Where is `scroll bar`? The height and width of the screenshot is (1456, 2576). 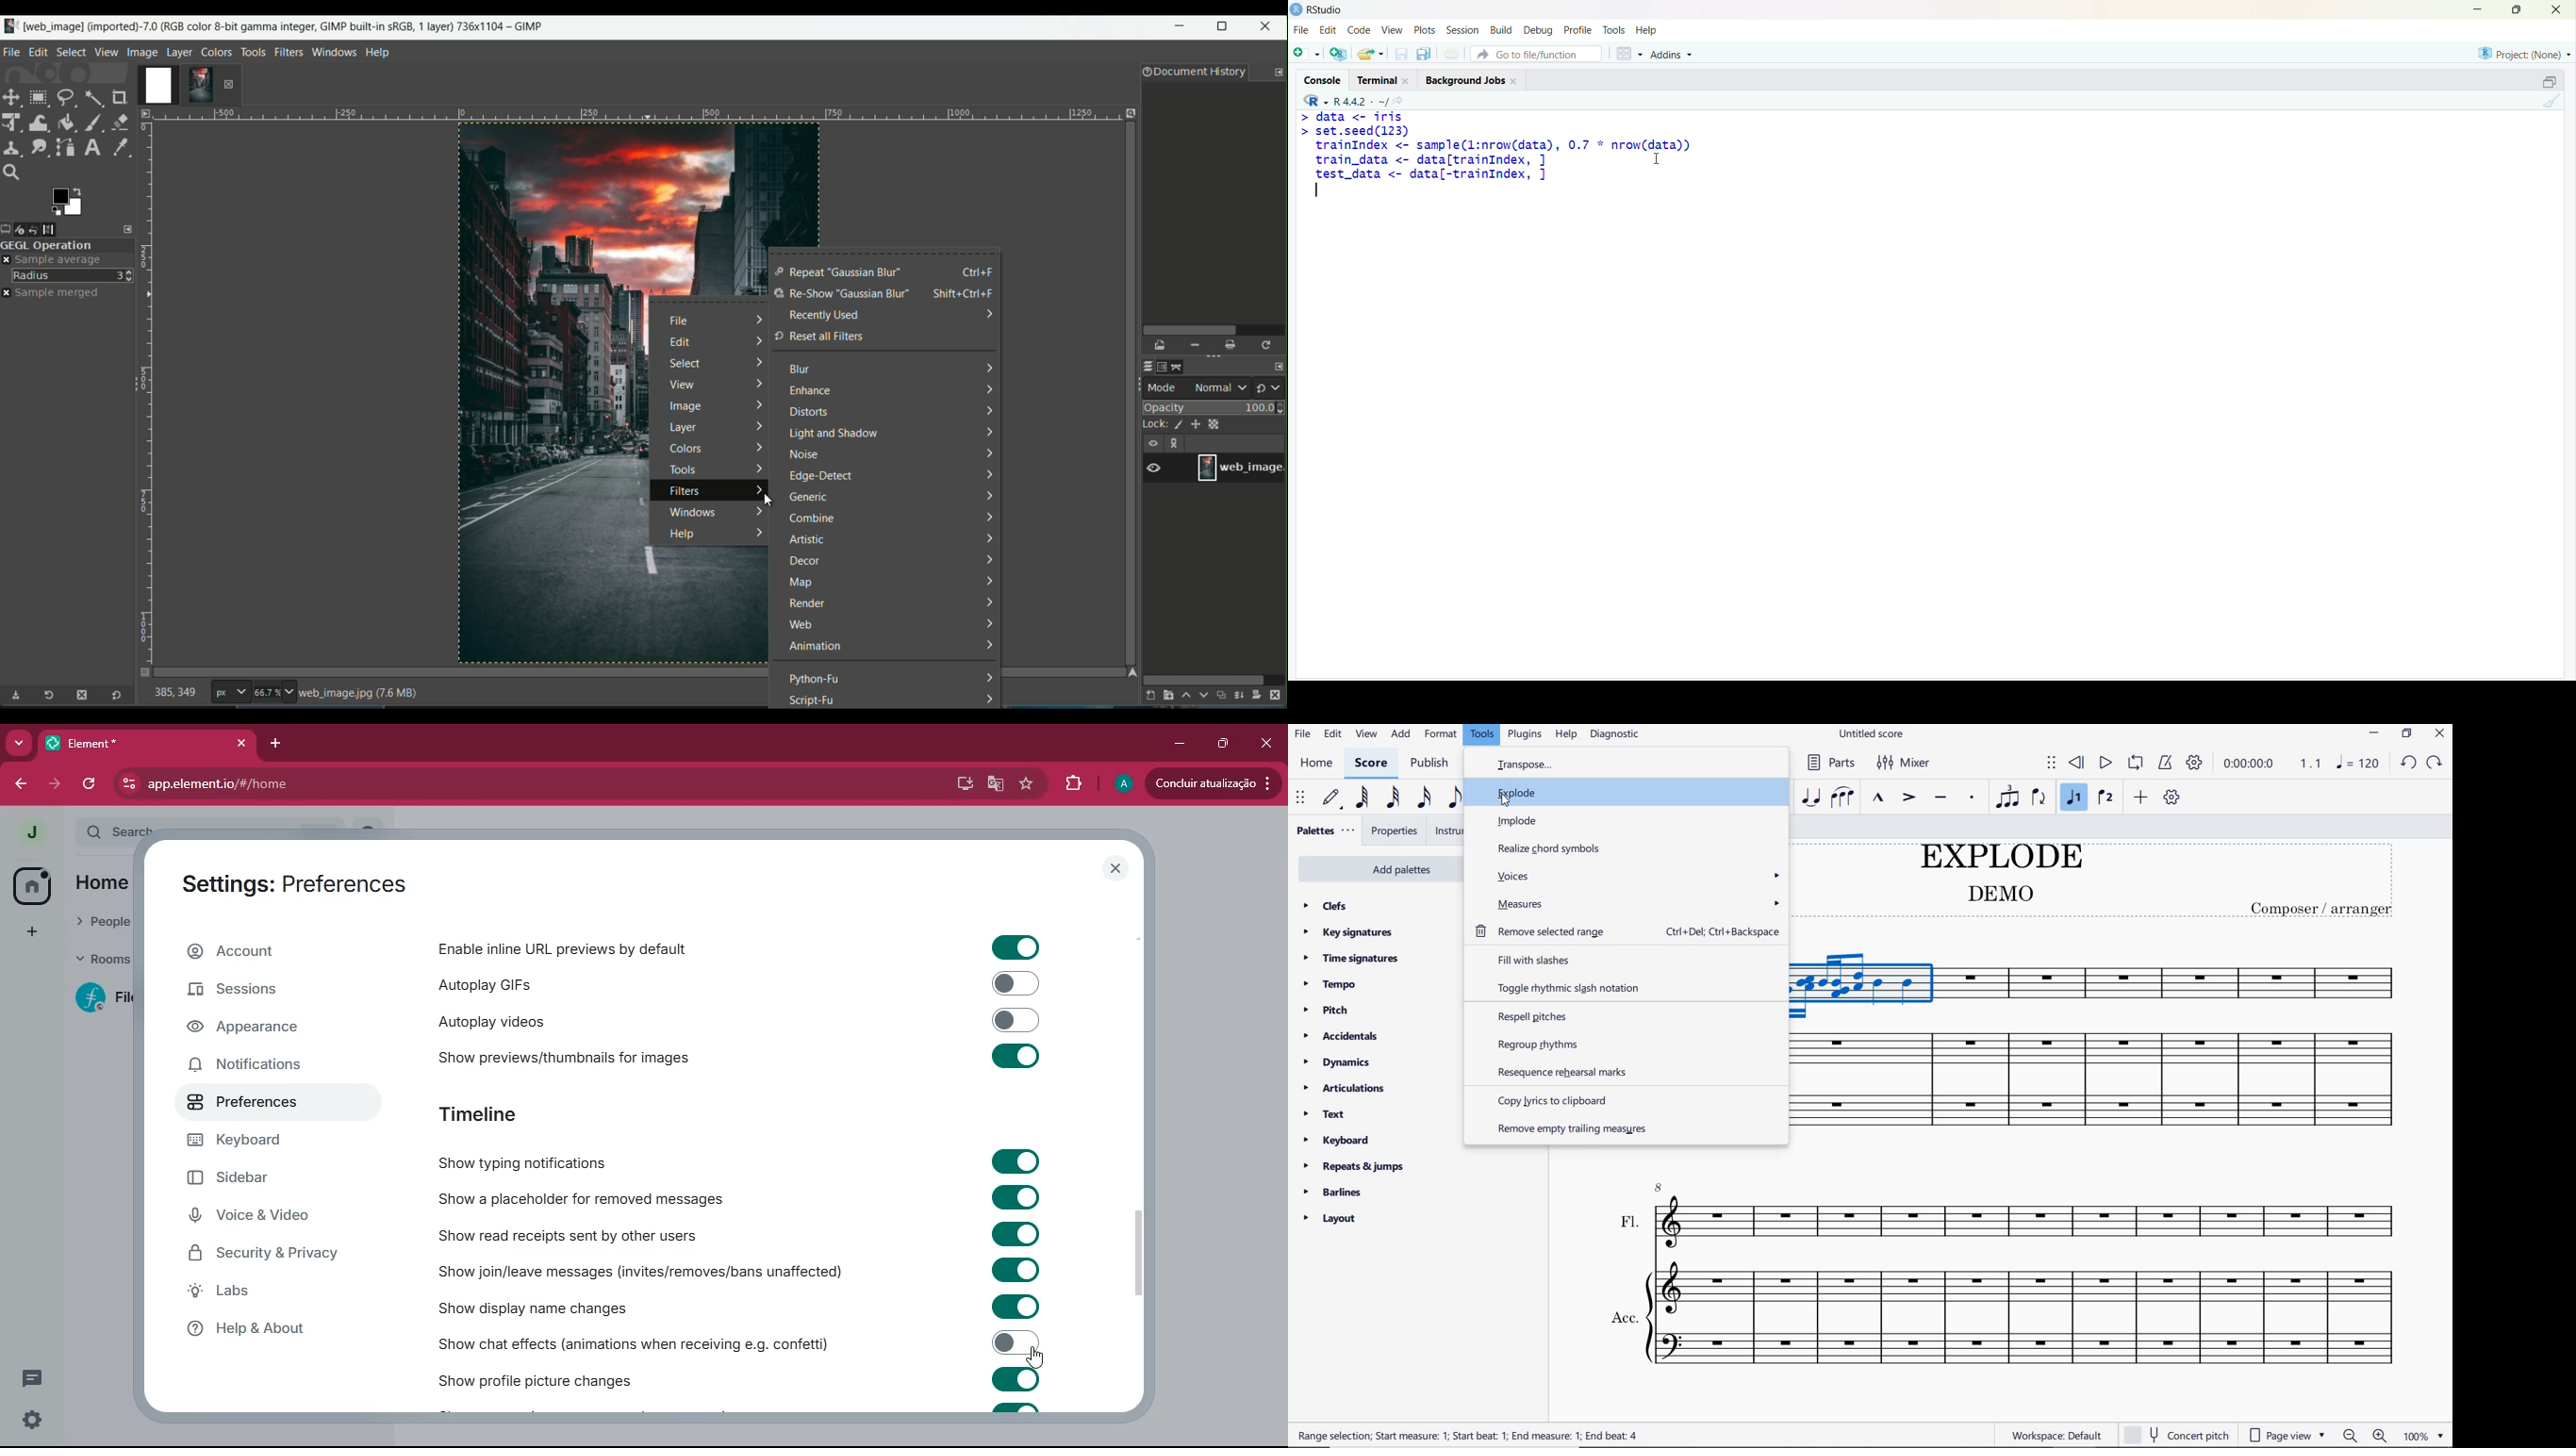 scroll bar is located at coordinates (1140, 1248).